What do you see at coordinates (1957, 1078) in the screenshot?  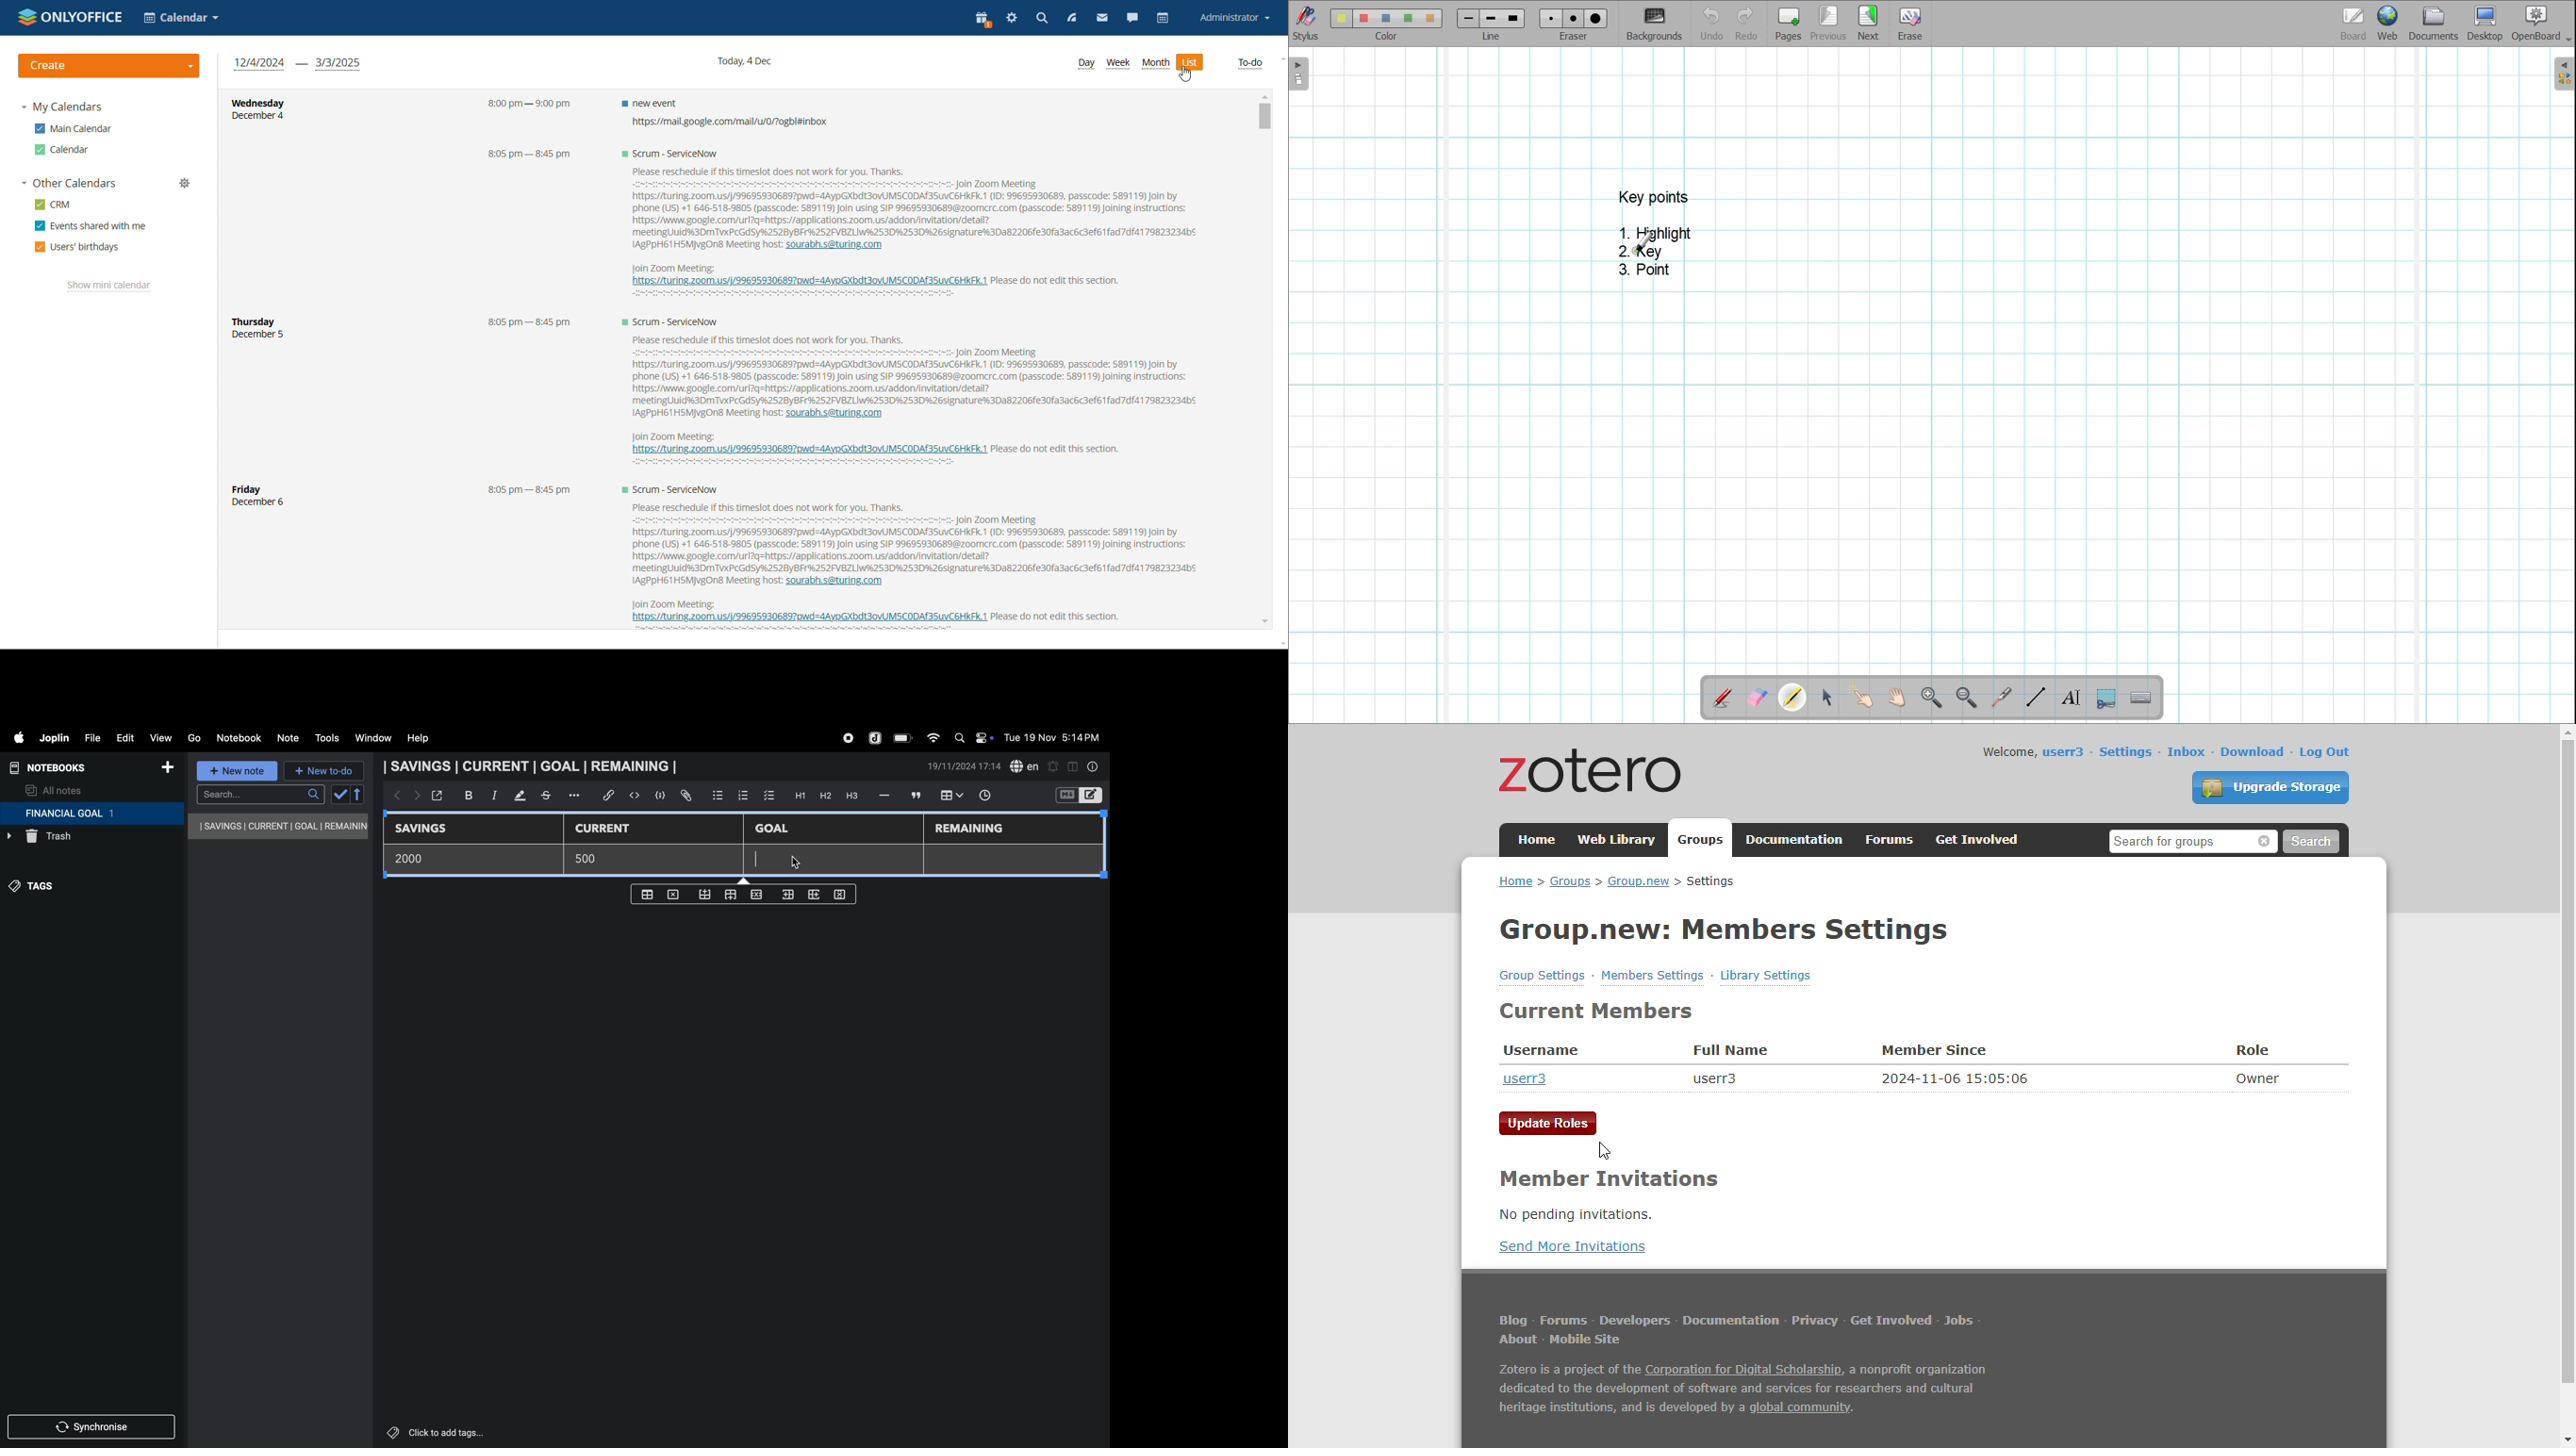 I see `2024-11-06 15:05:06` at bounding box center [1957, 1078].